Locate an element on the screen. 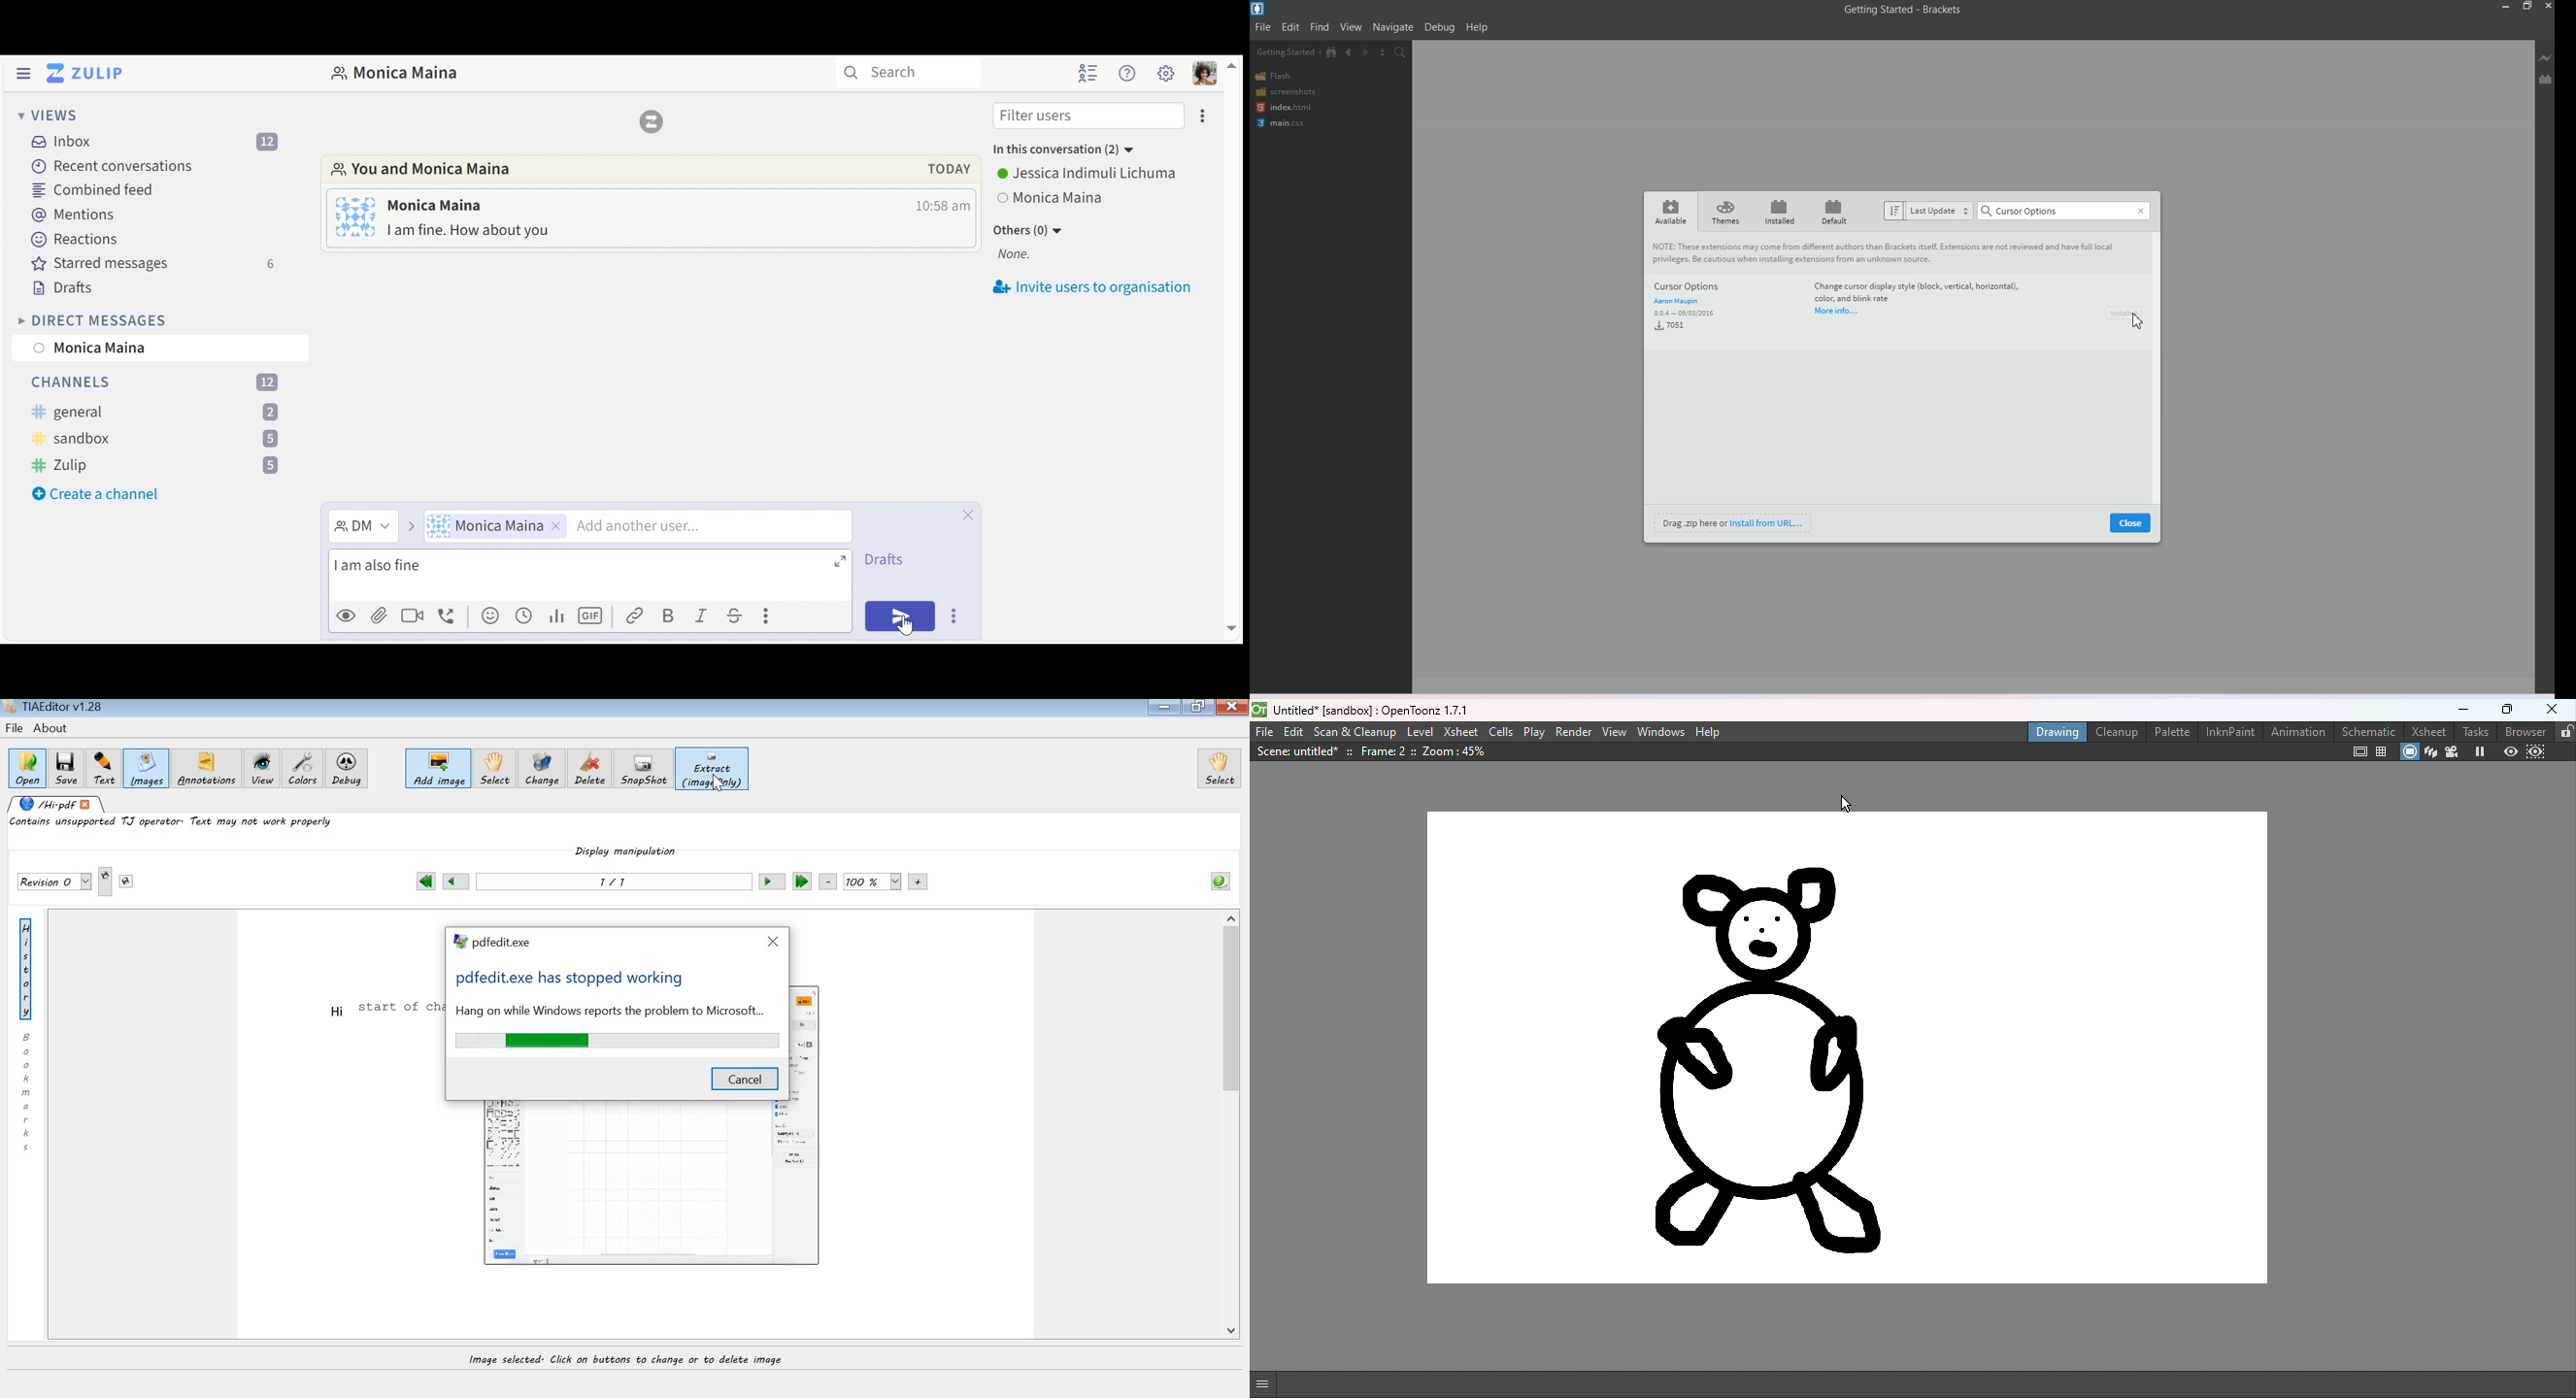 This screenshot has height=1400, width=2576. Level is located at coordinates (1420, 732).